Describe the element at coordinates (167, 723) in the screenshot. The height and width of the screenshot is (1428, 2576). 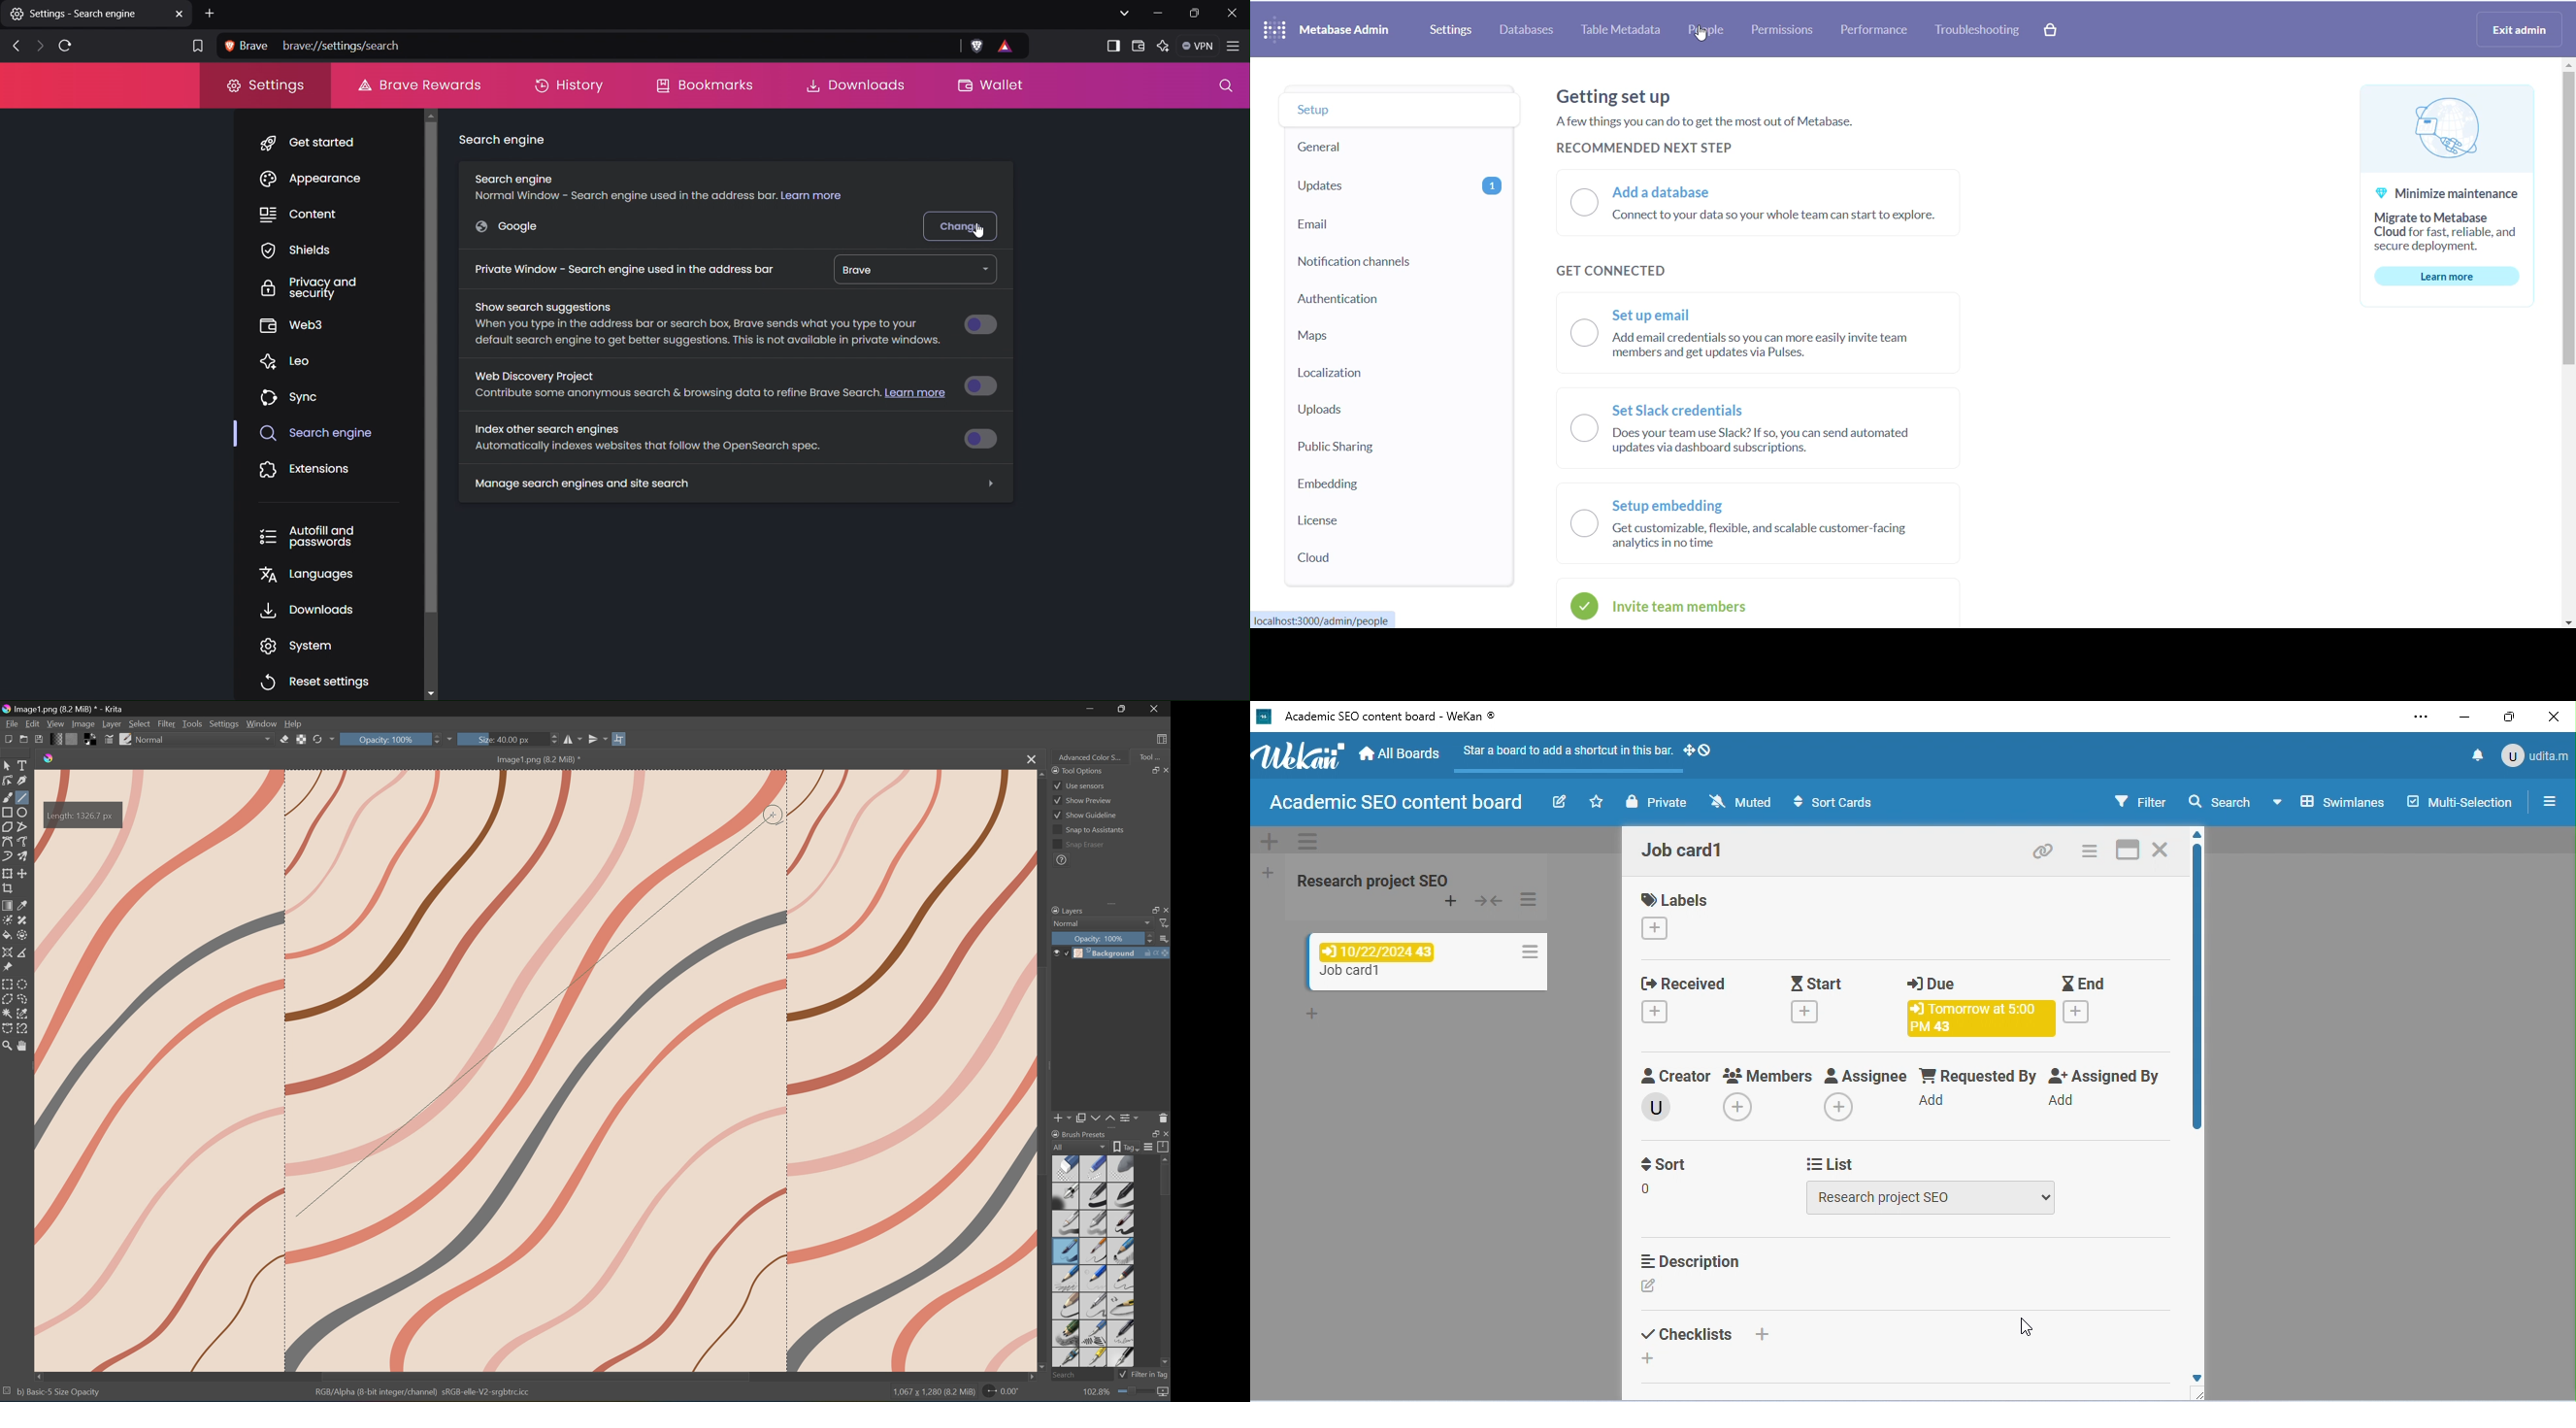
I see `Filter` at that location.